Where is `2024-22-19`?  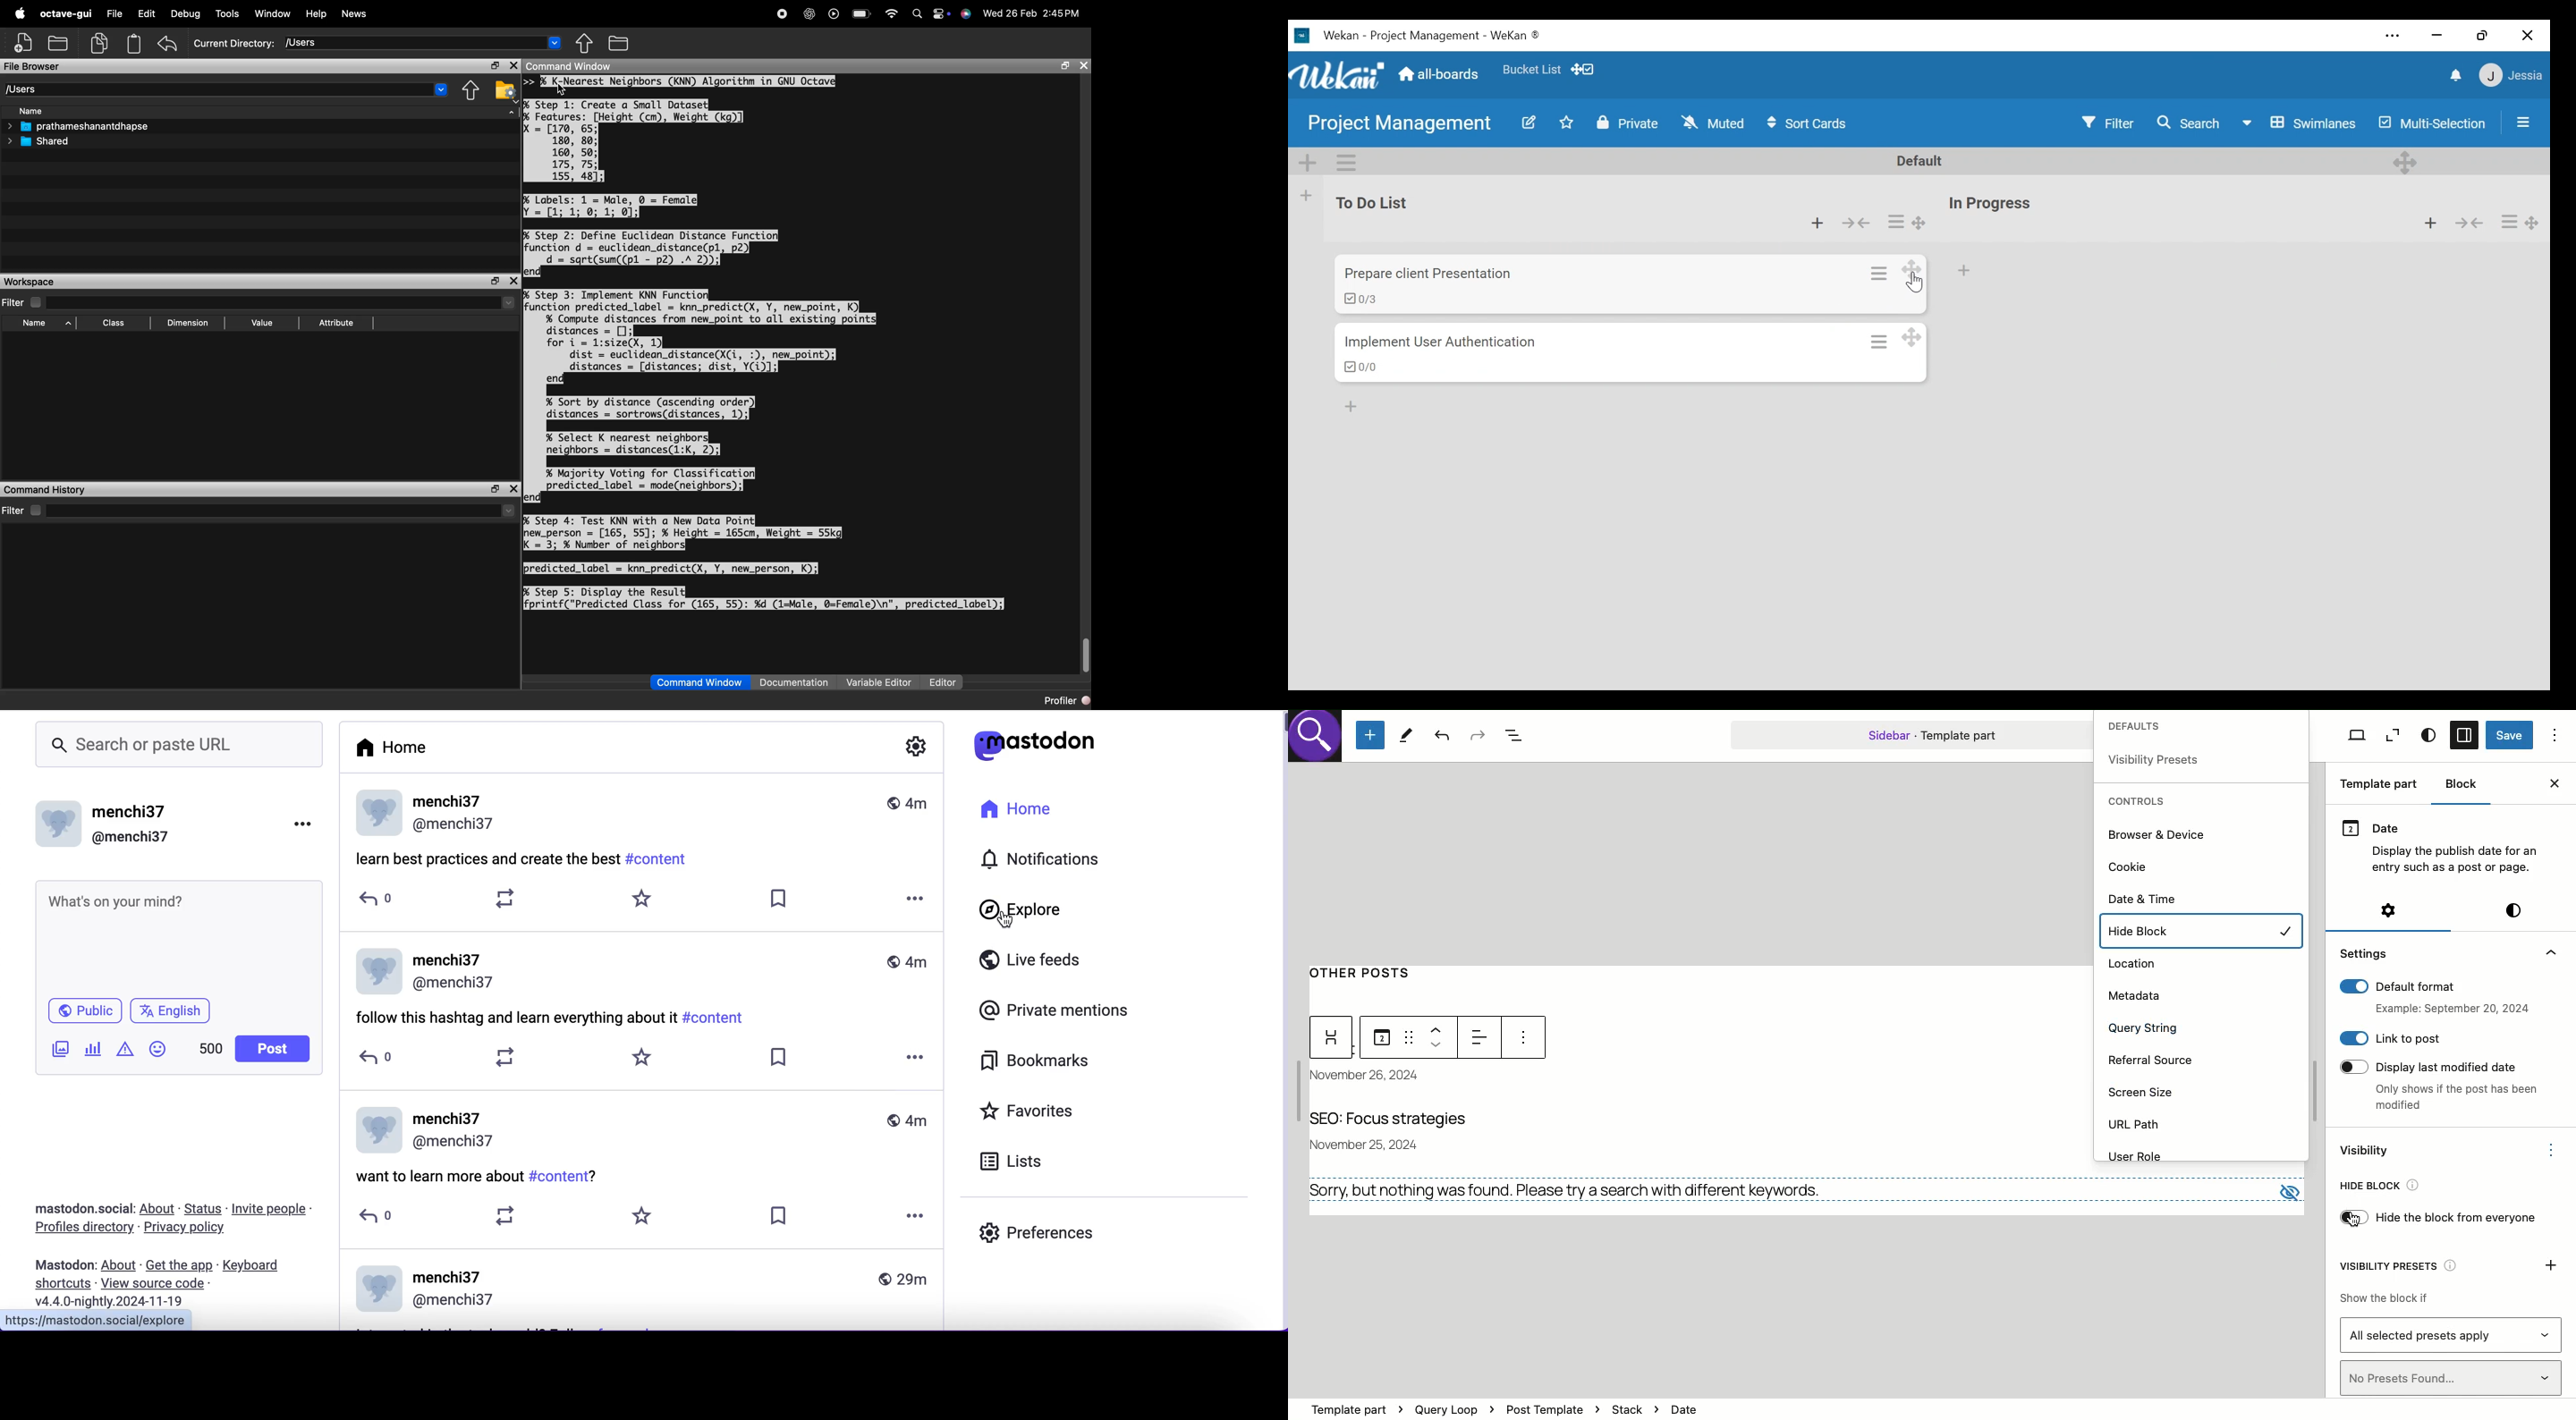 2024-22-19 is located at coordinates (115, 1303).